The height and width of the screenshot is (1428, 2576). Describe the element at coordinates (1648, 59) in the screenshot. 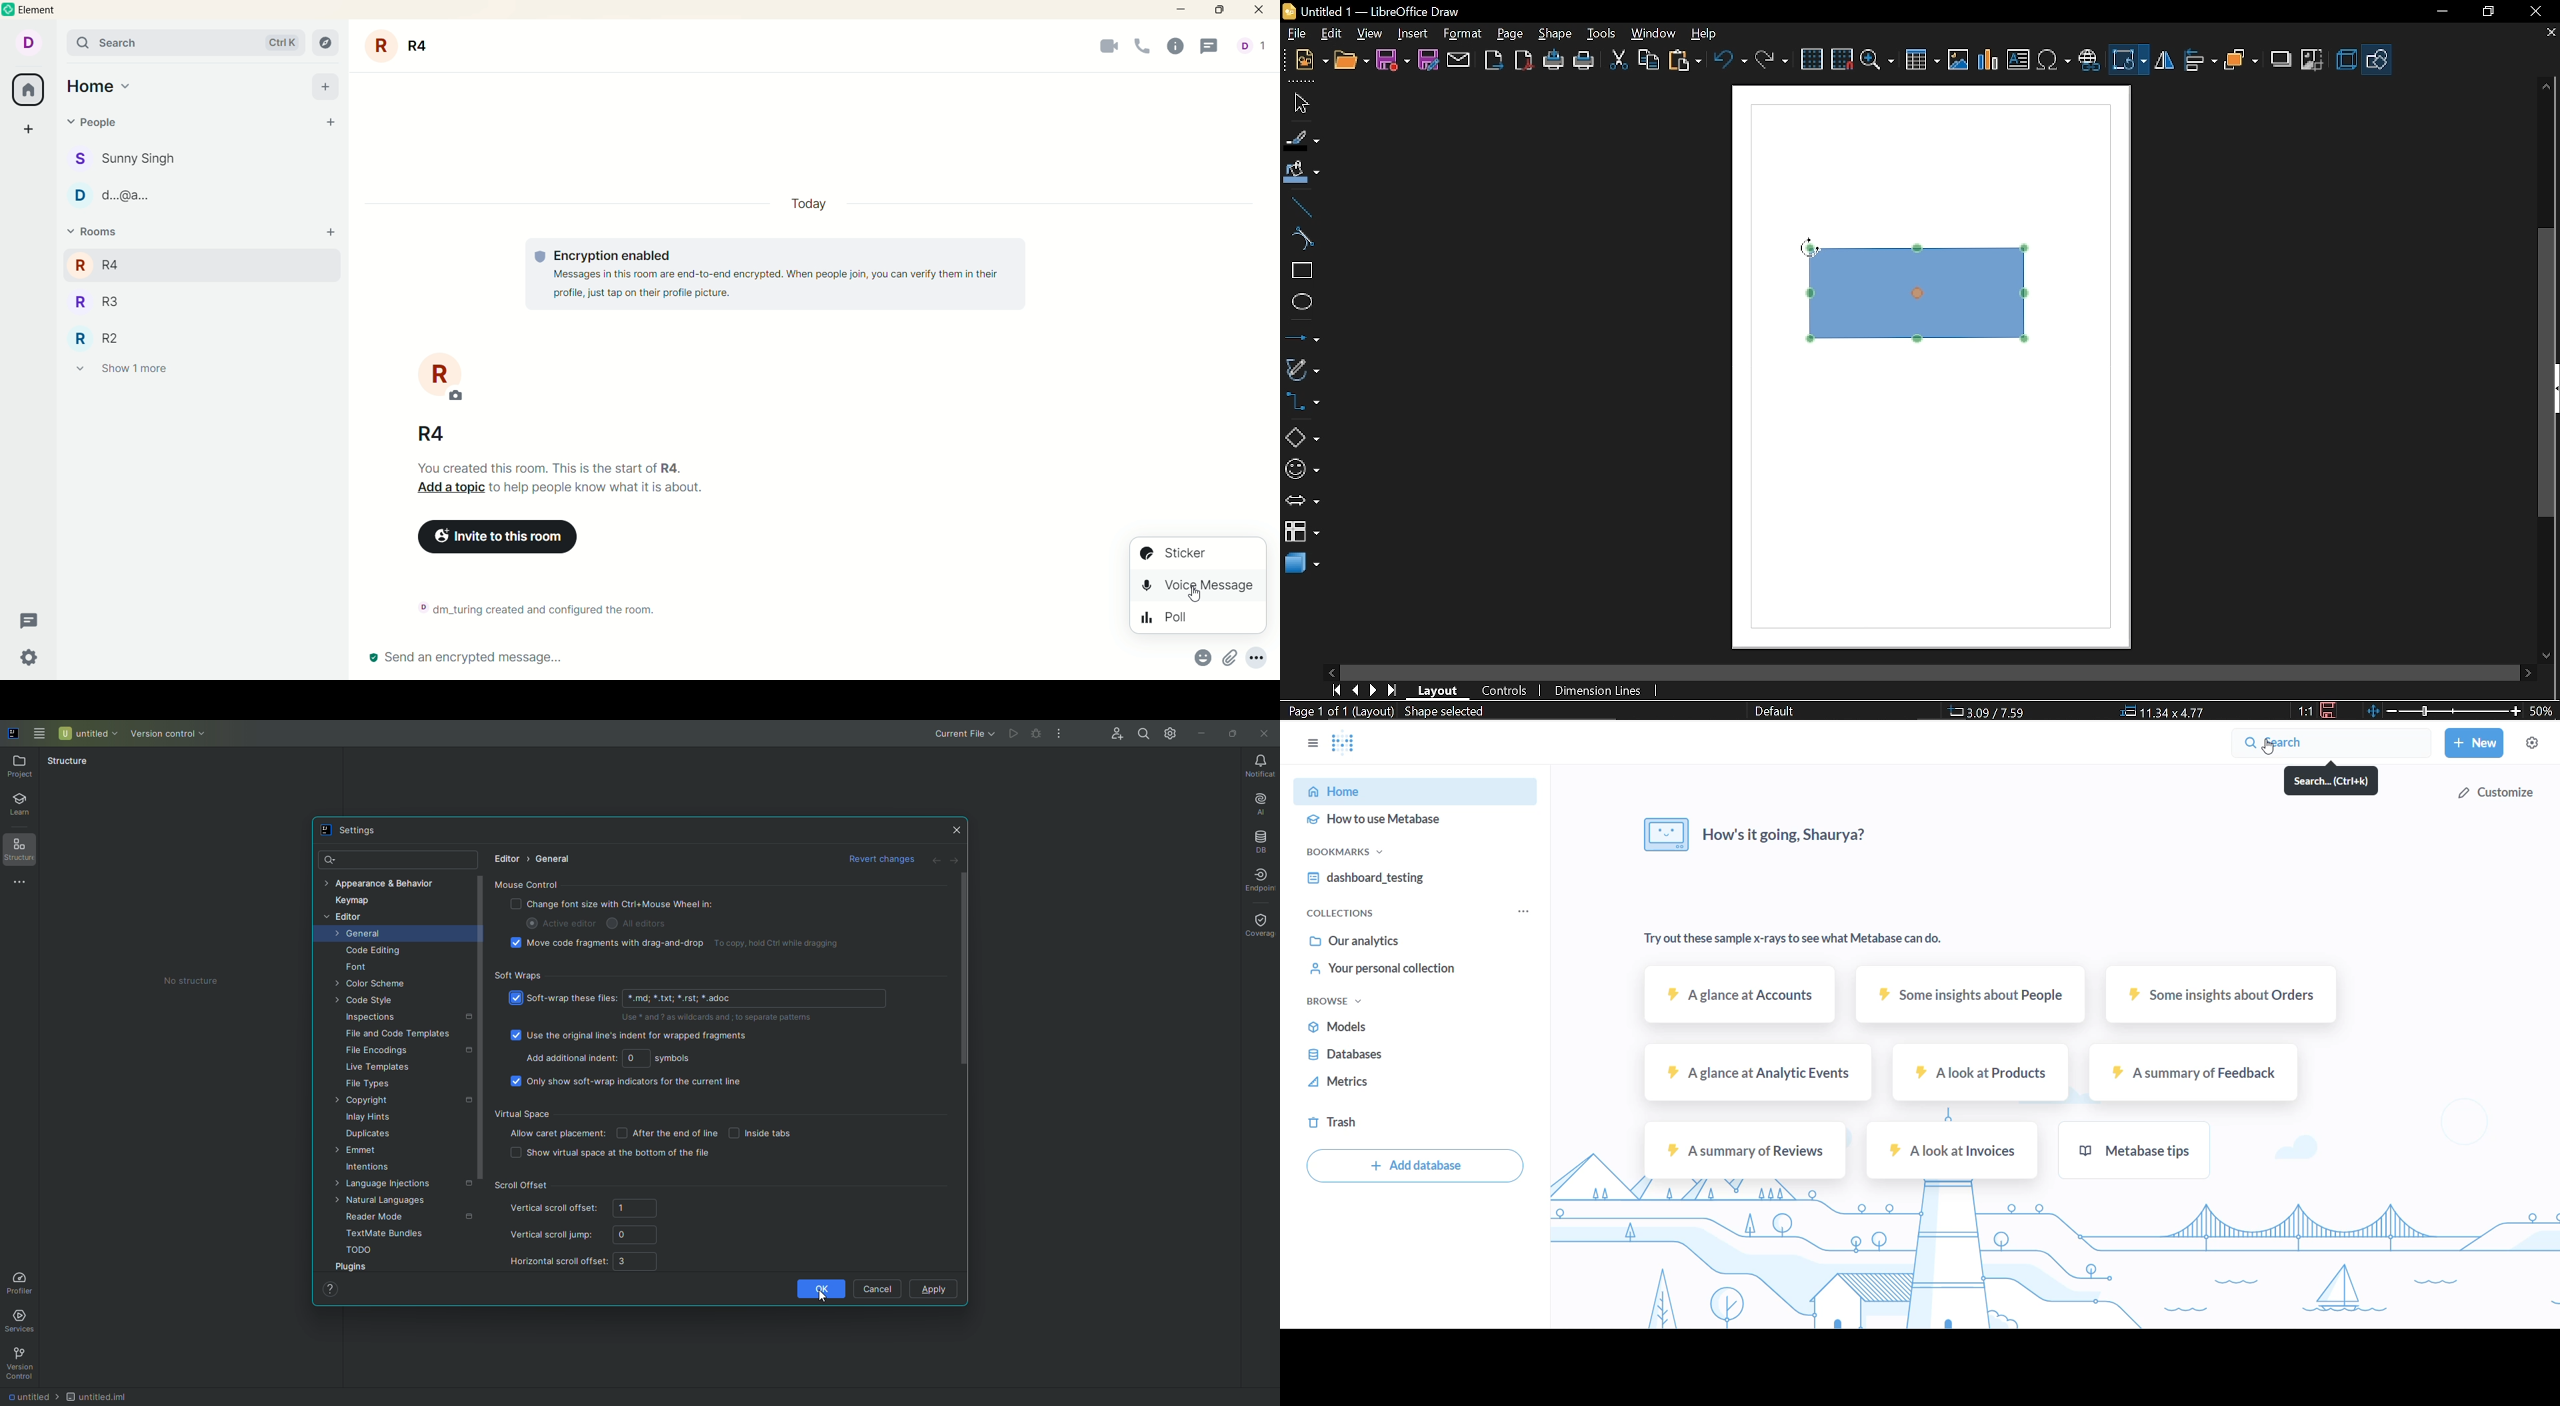

I see `Copy` at that location.